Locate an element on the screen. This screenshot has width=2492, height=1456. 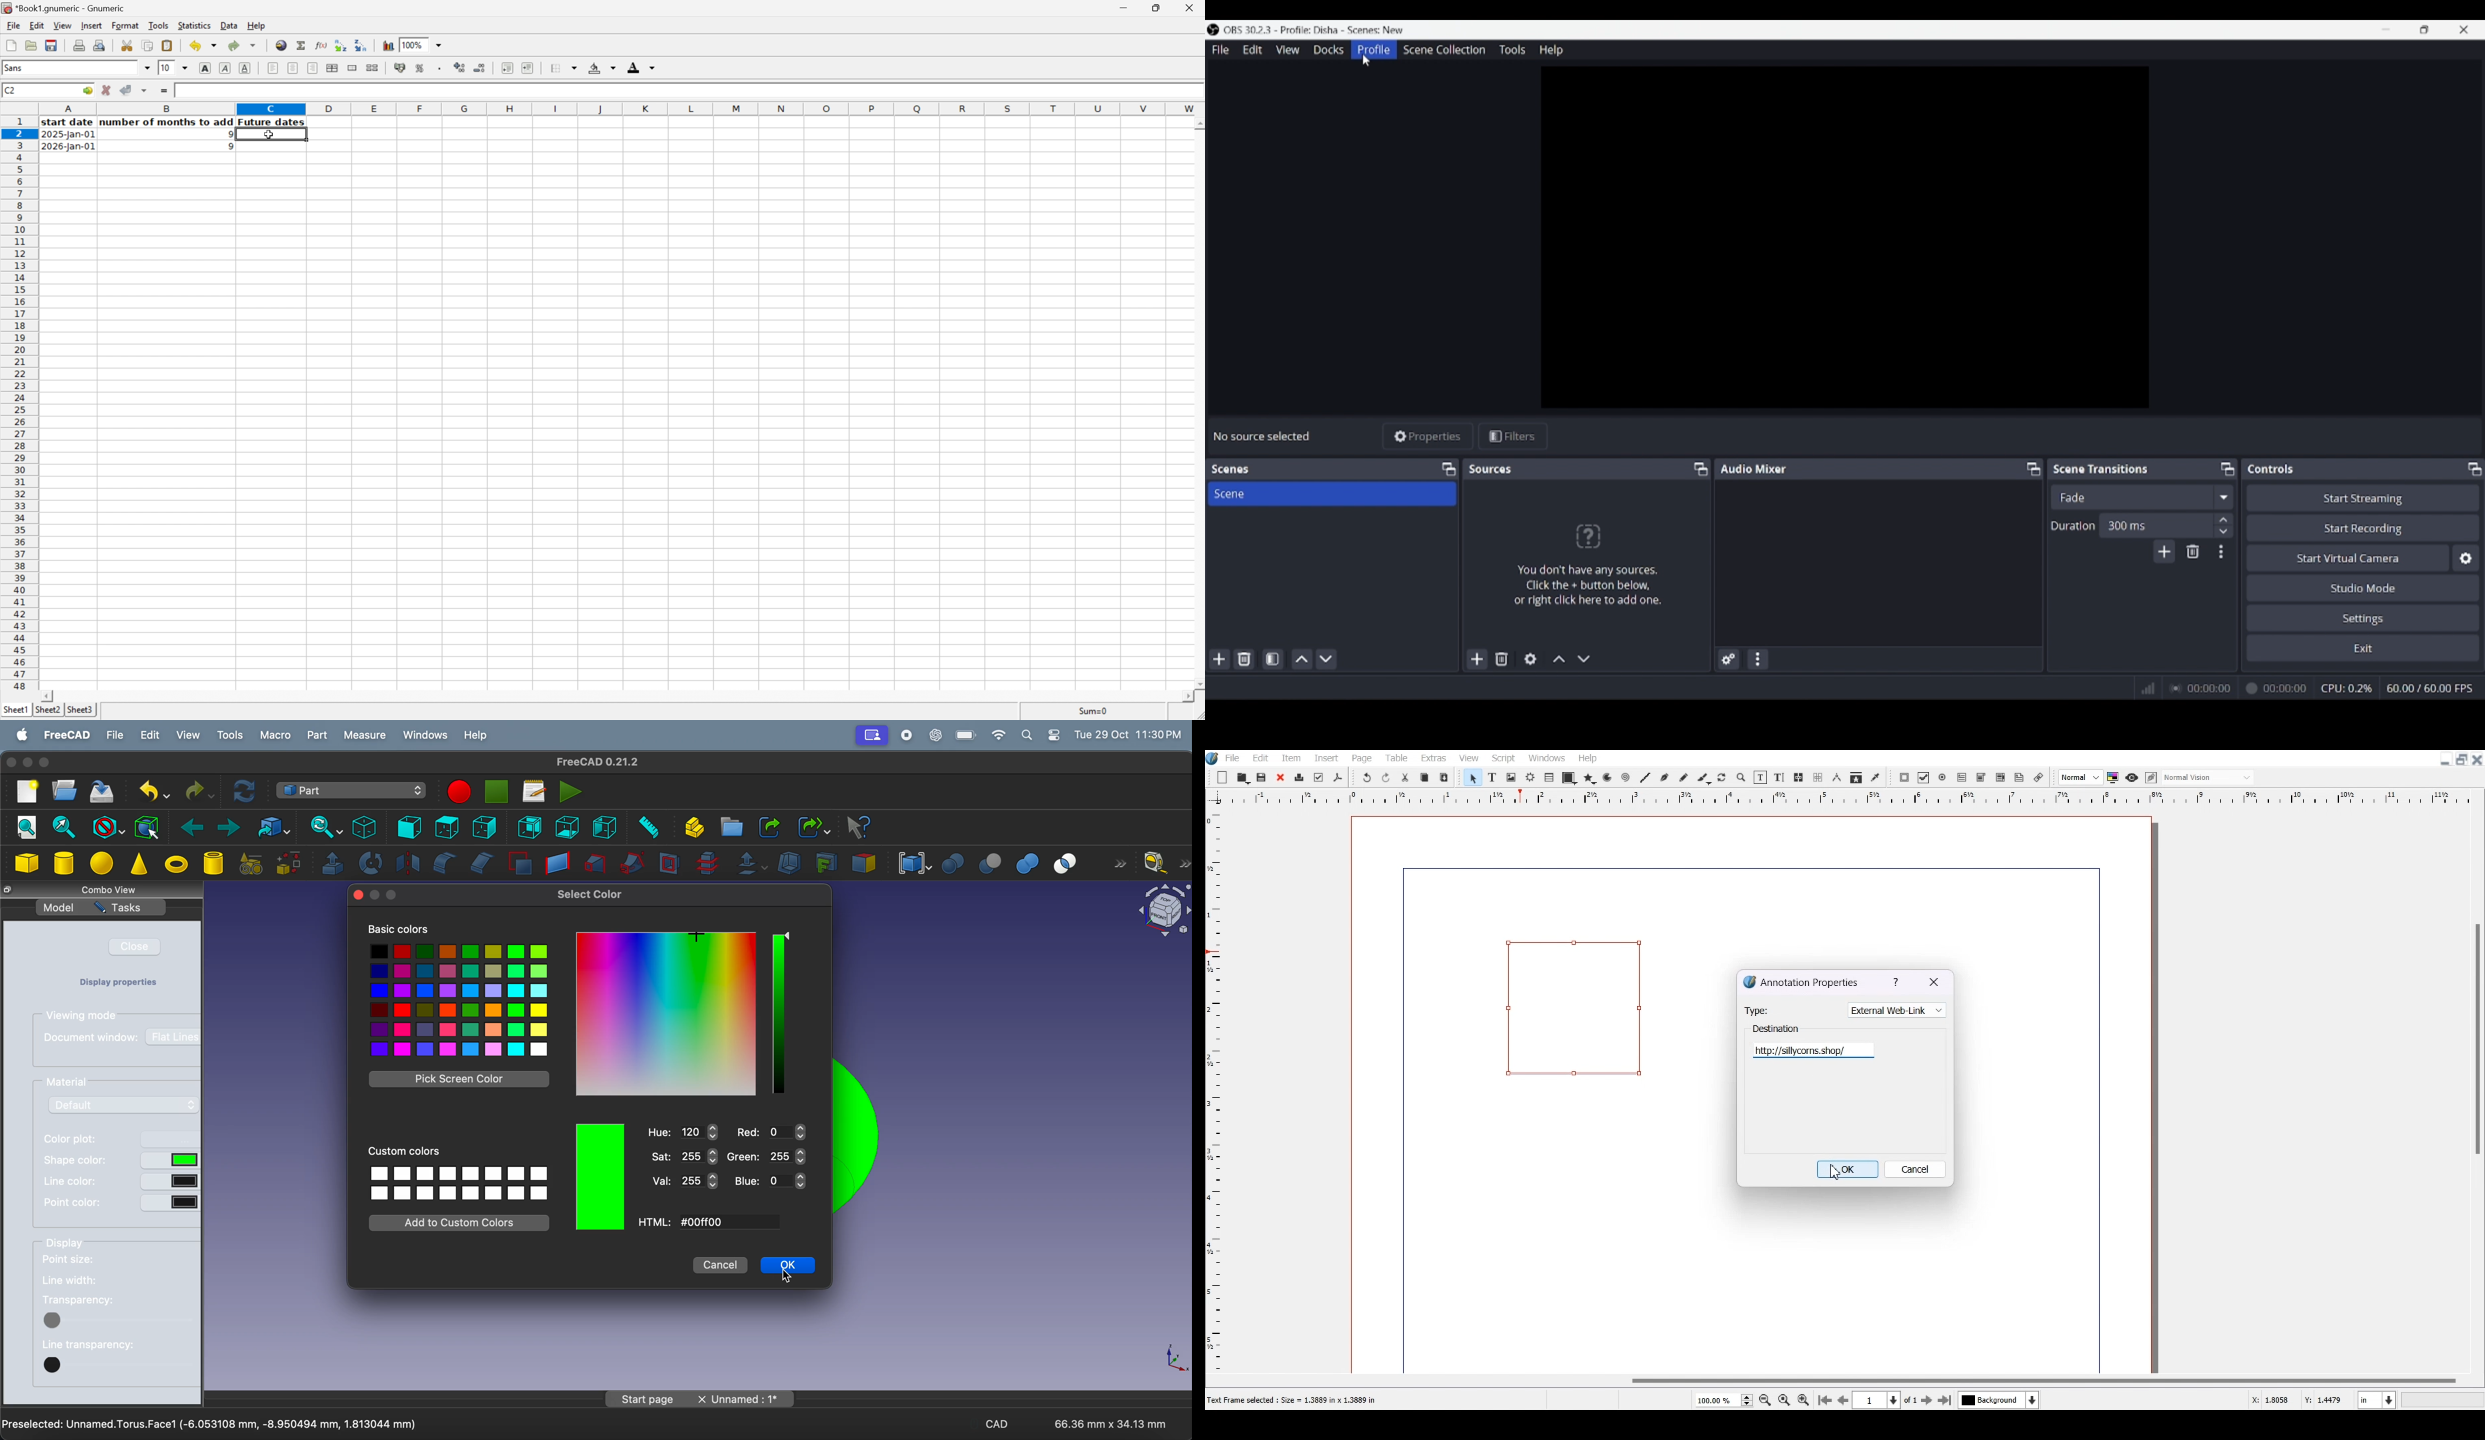
create primitives is located at coordinates (252, 864).